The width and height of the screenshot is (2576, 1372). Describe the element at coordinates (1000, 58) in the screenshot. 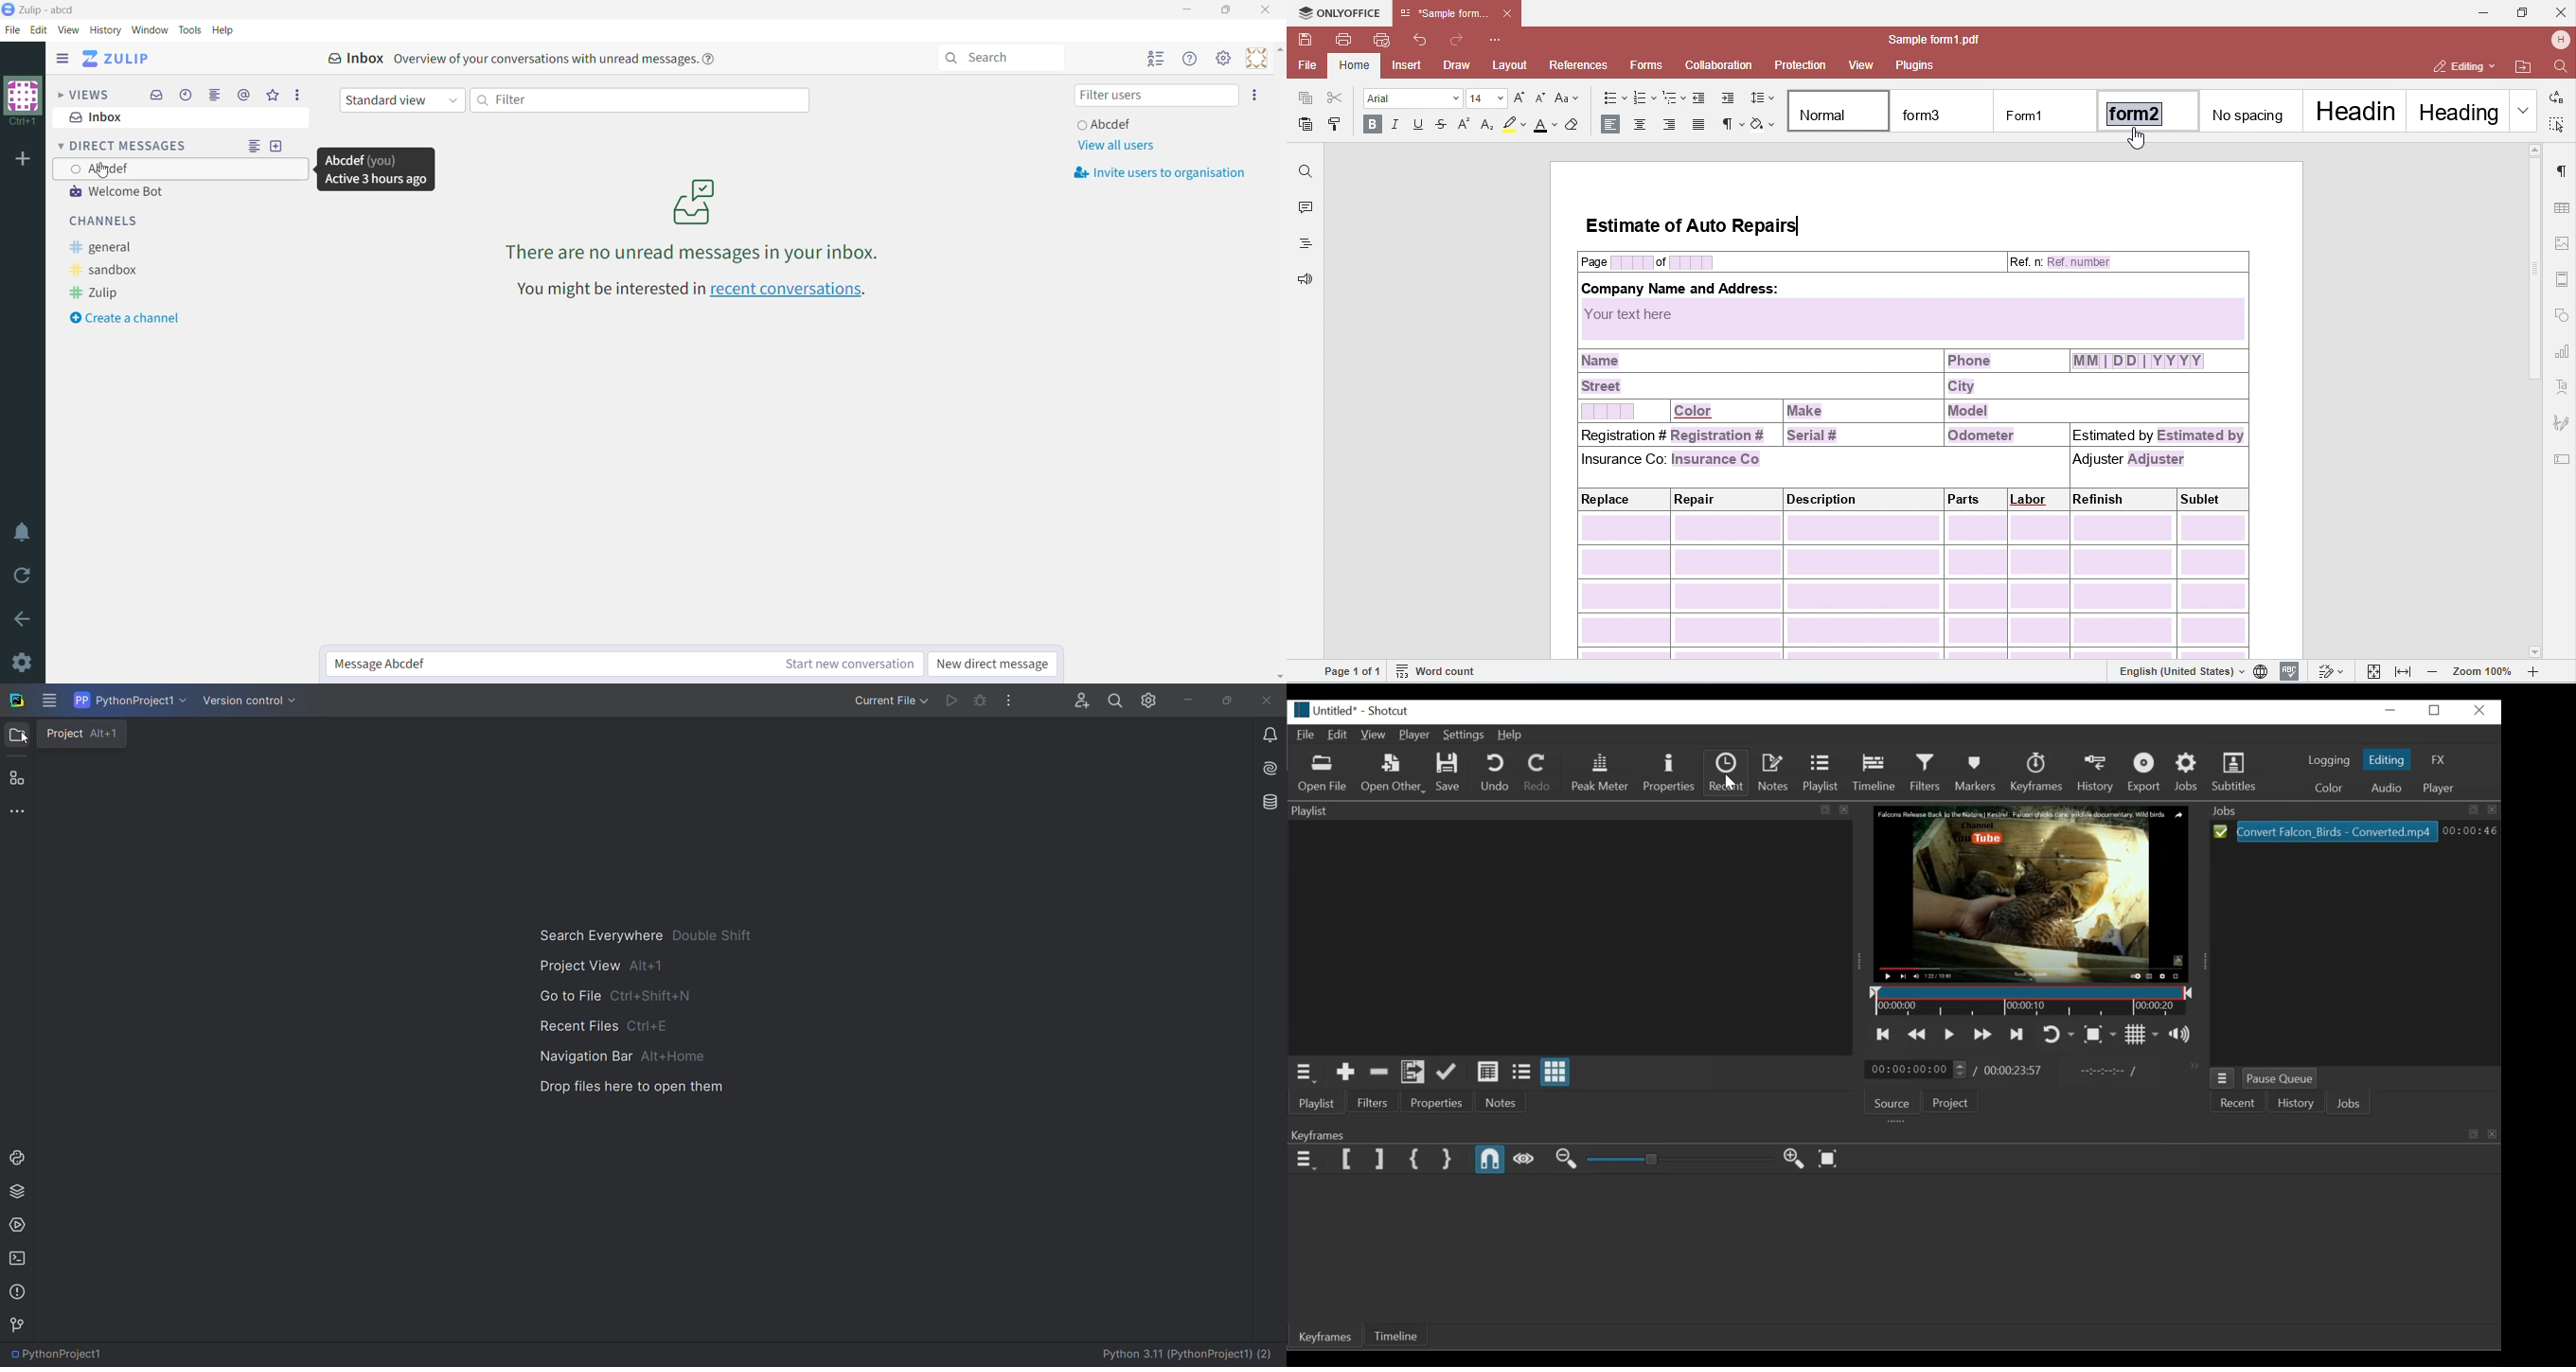

I see `Search` at that location.